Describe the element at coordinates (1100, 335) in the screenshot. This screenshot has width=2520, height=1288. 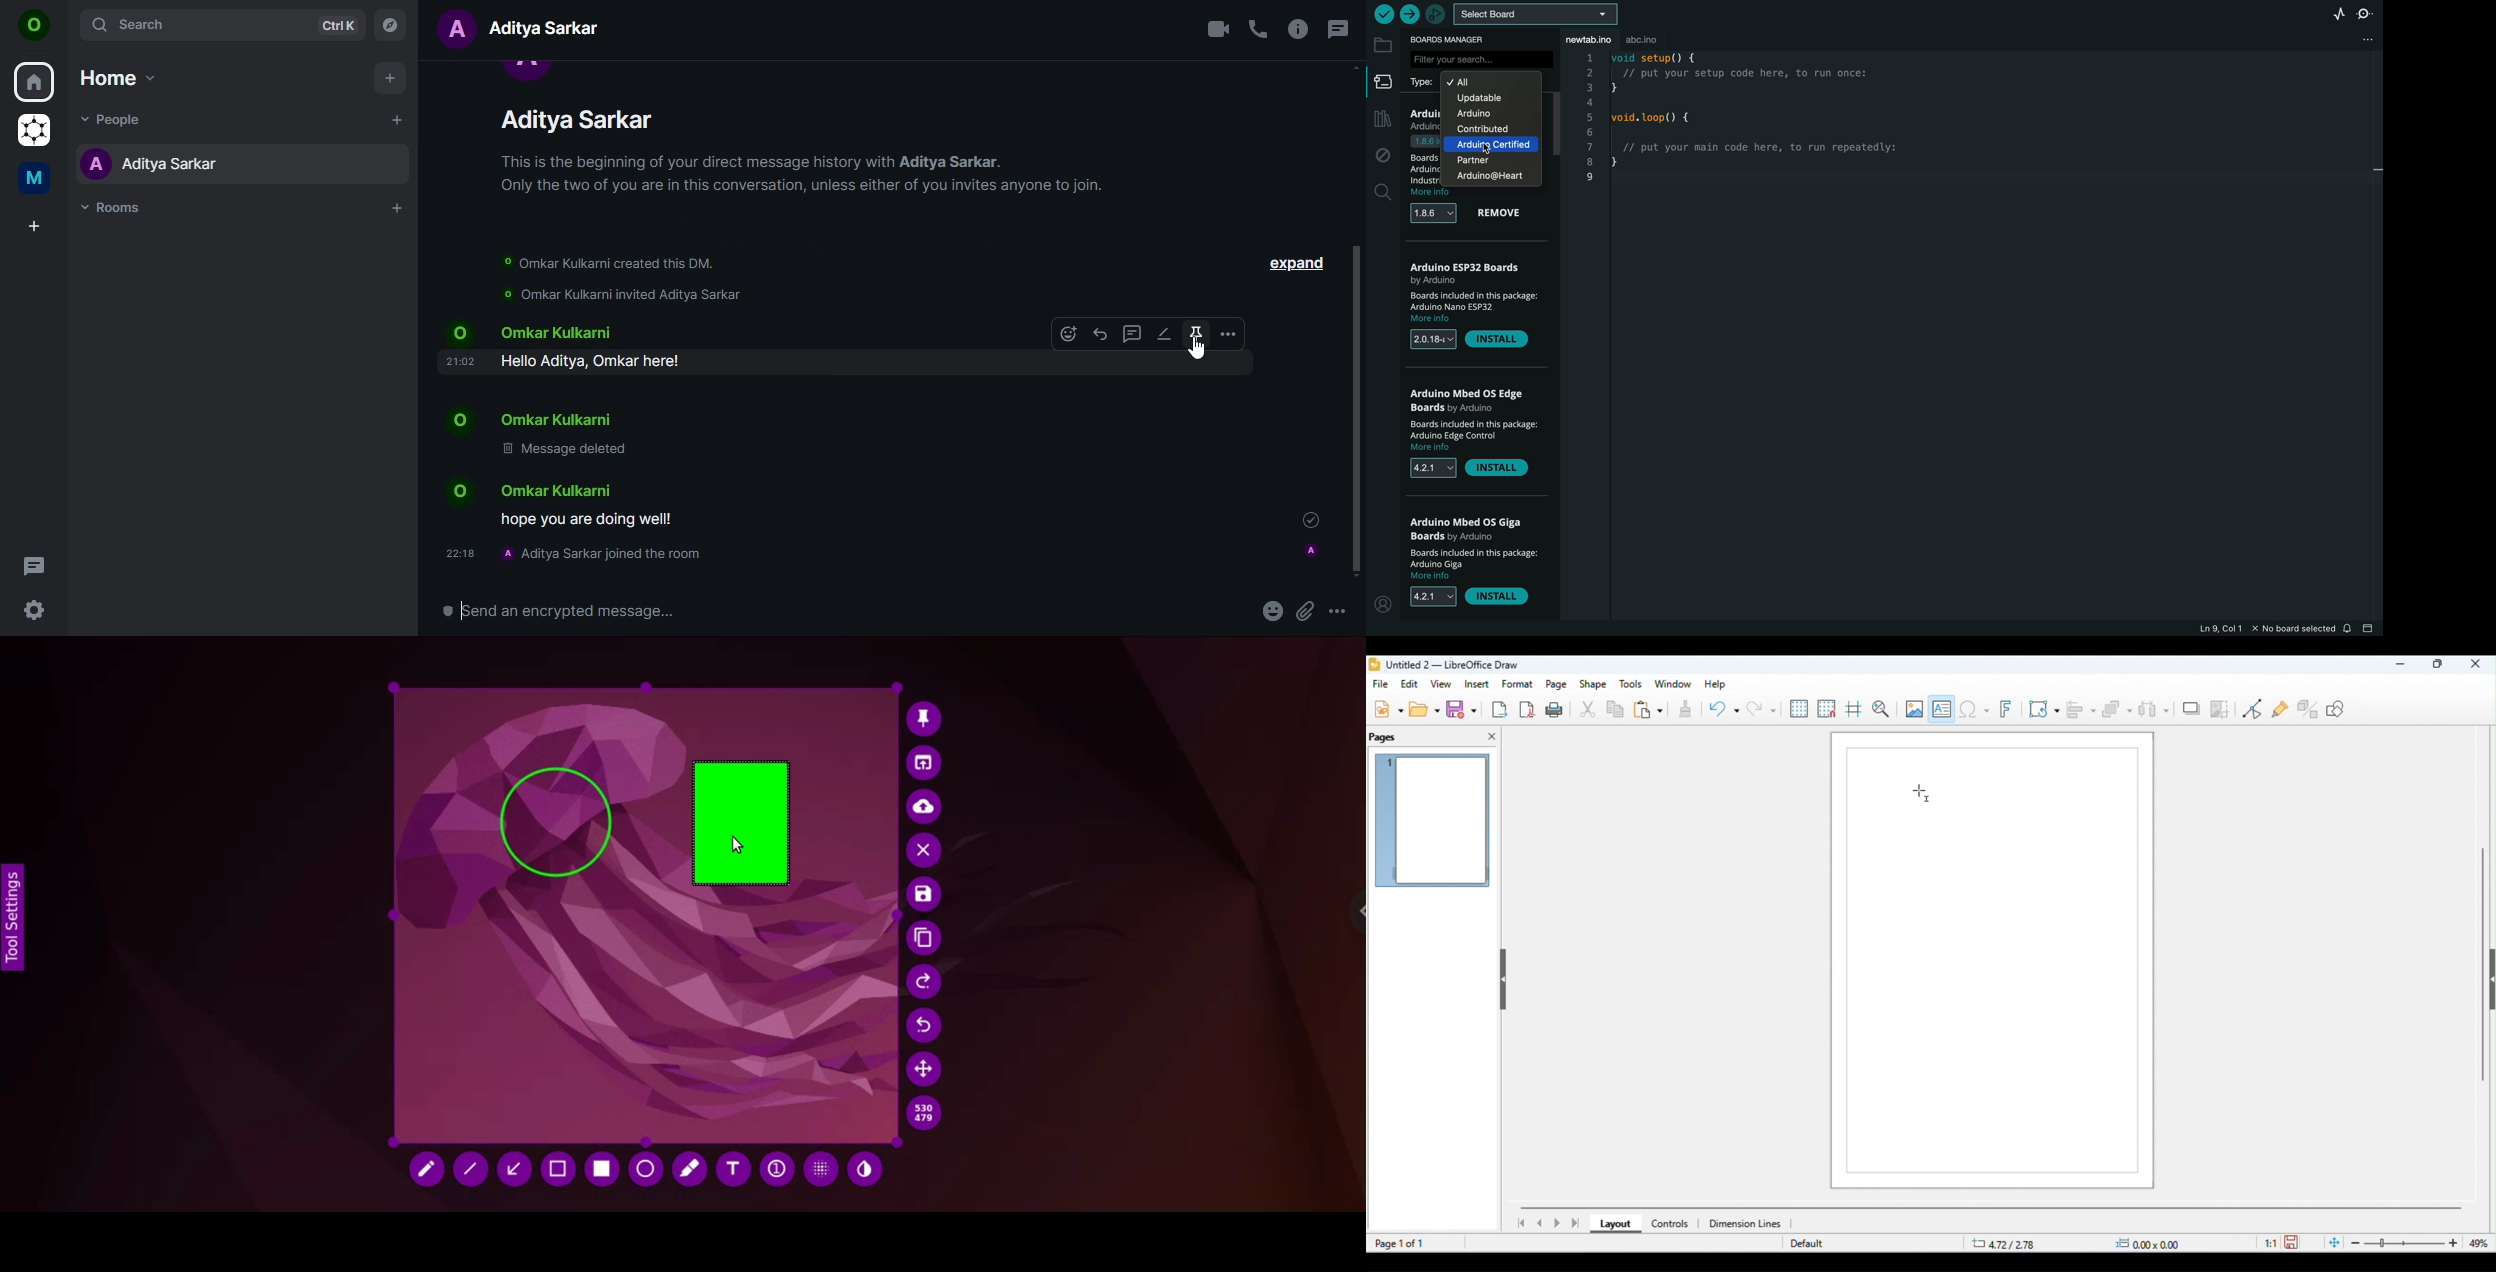
I see `reply` at that location.